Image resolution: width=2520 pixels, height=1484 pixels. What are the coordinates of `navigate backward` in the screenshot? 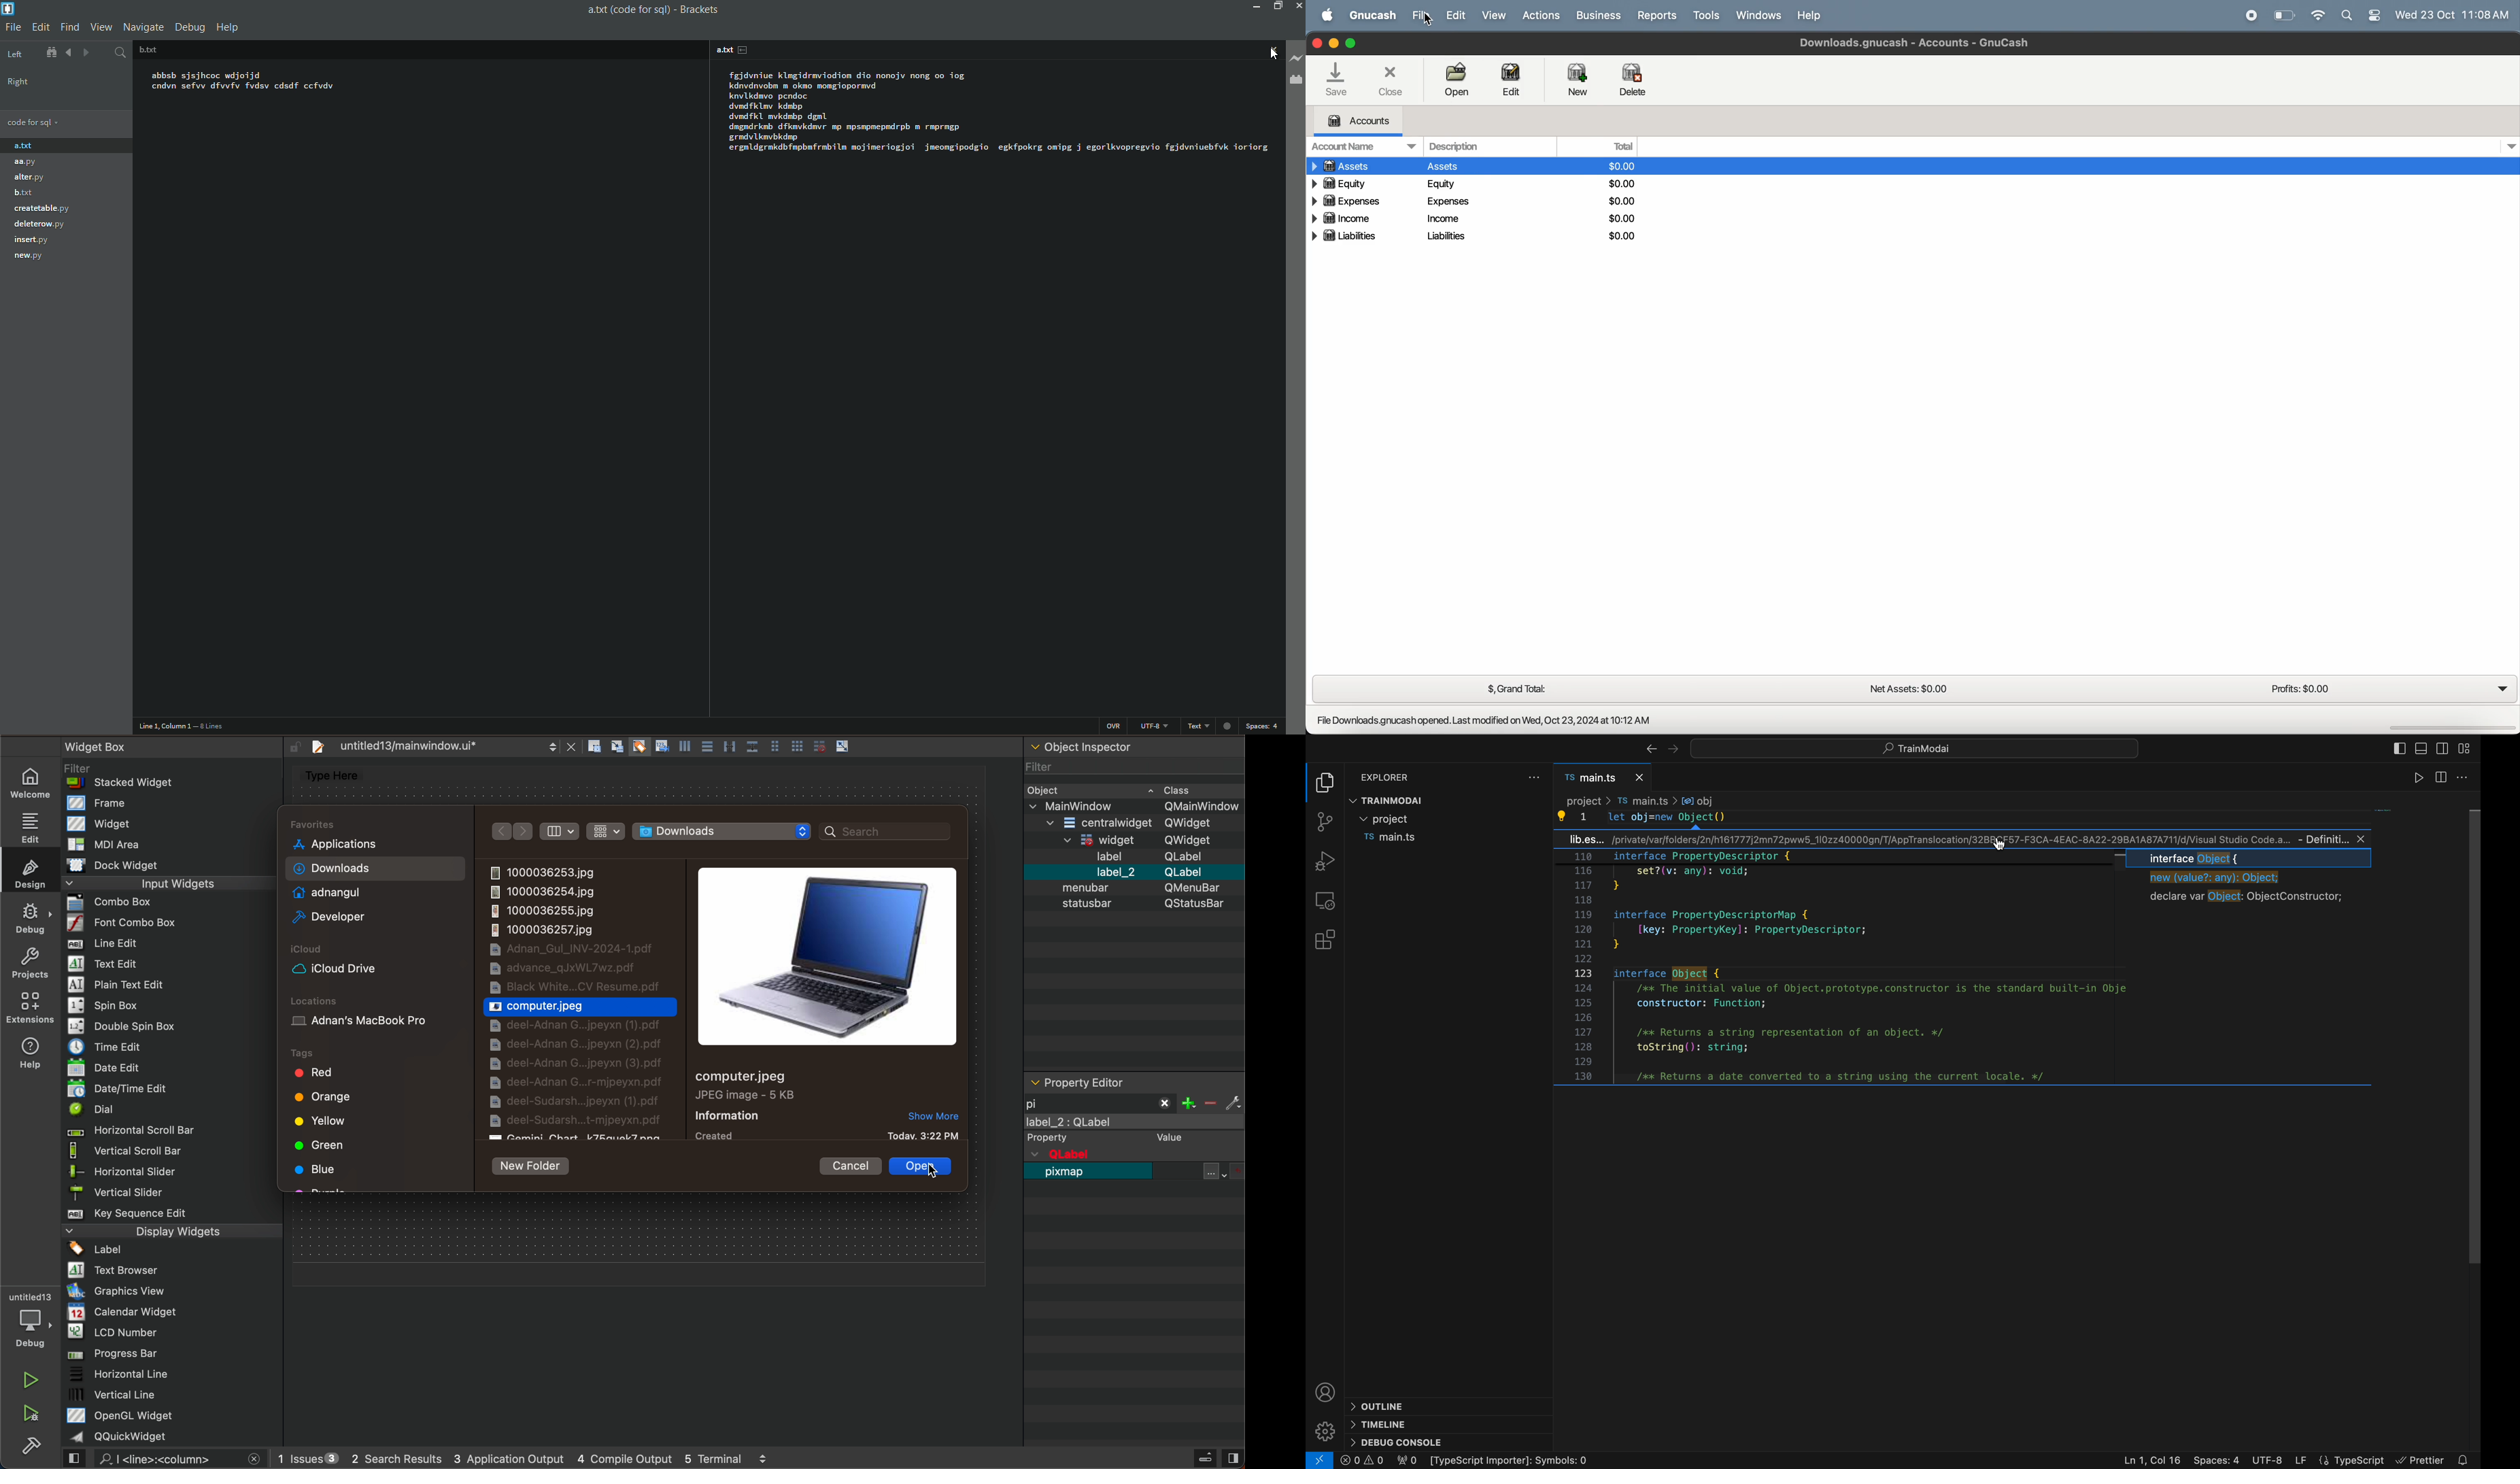 It's located at (66, 53).